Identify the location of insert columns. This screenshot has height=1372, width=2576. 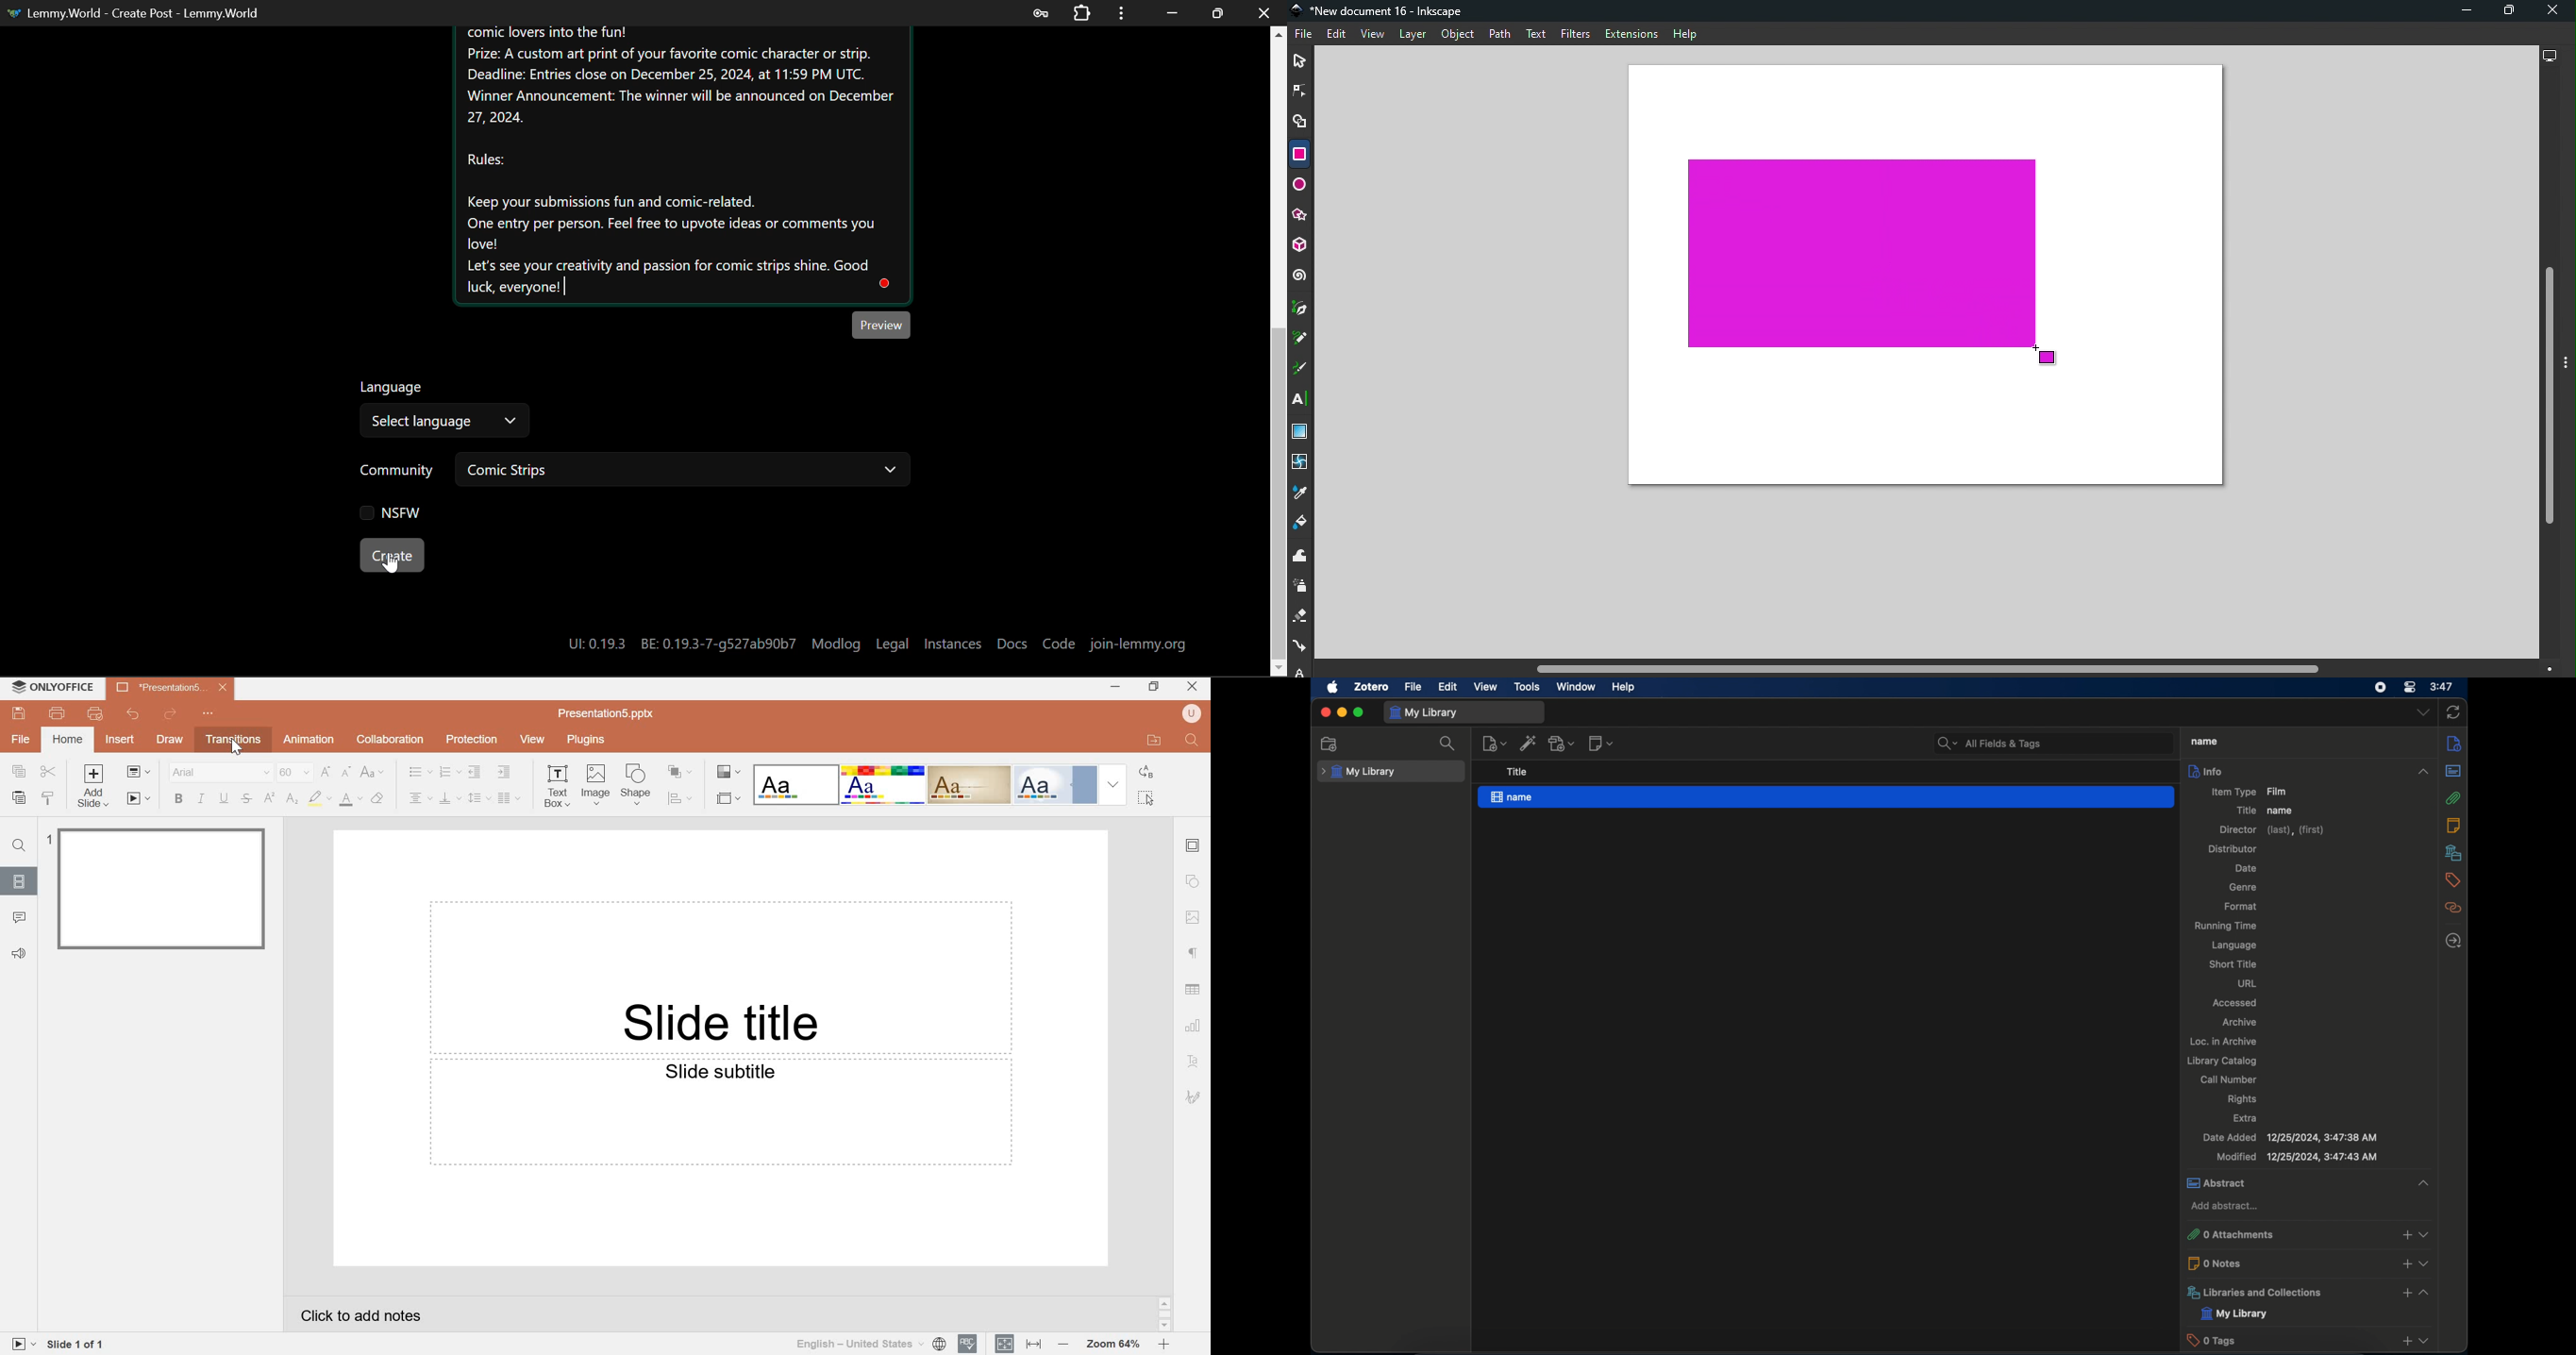
(510, 797).